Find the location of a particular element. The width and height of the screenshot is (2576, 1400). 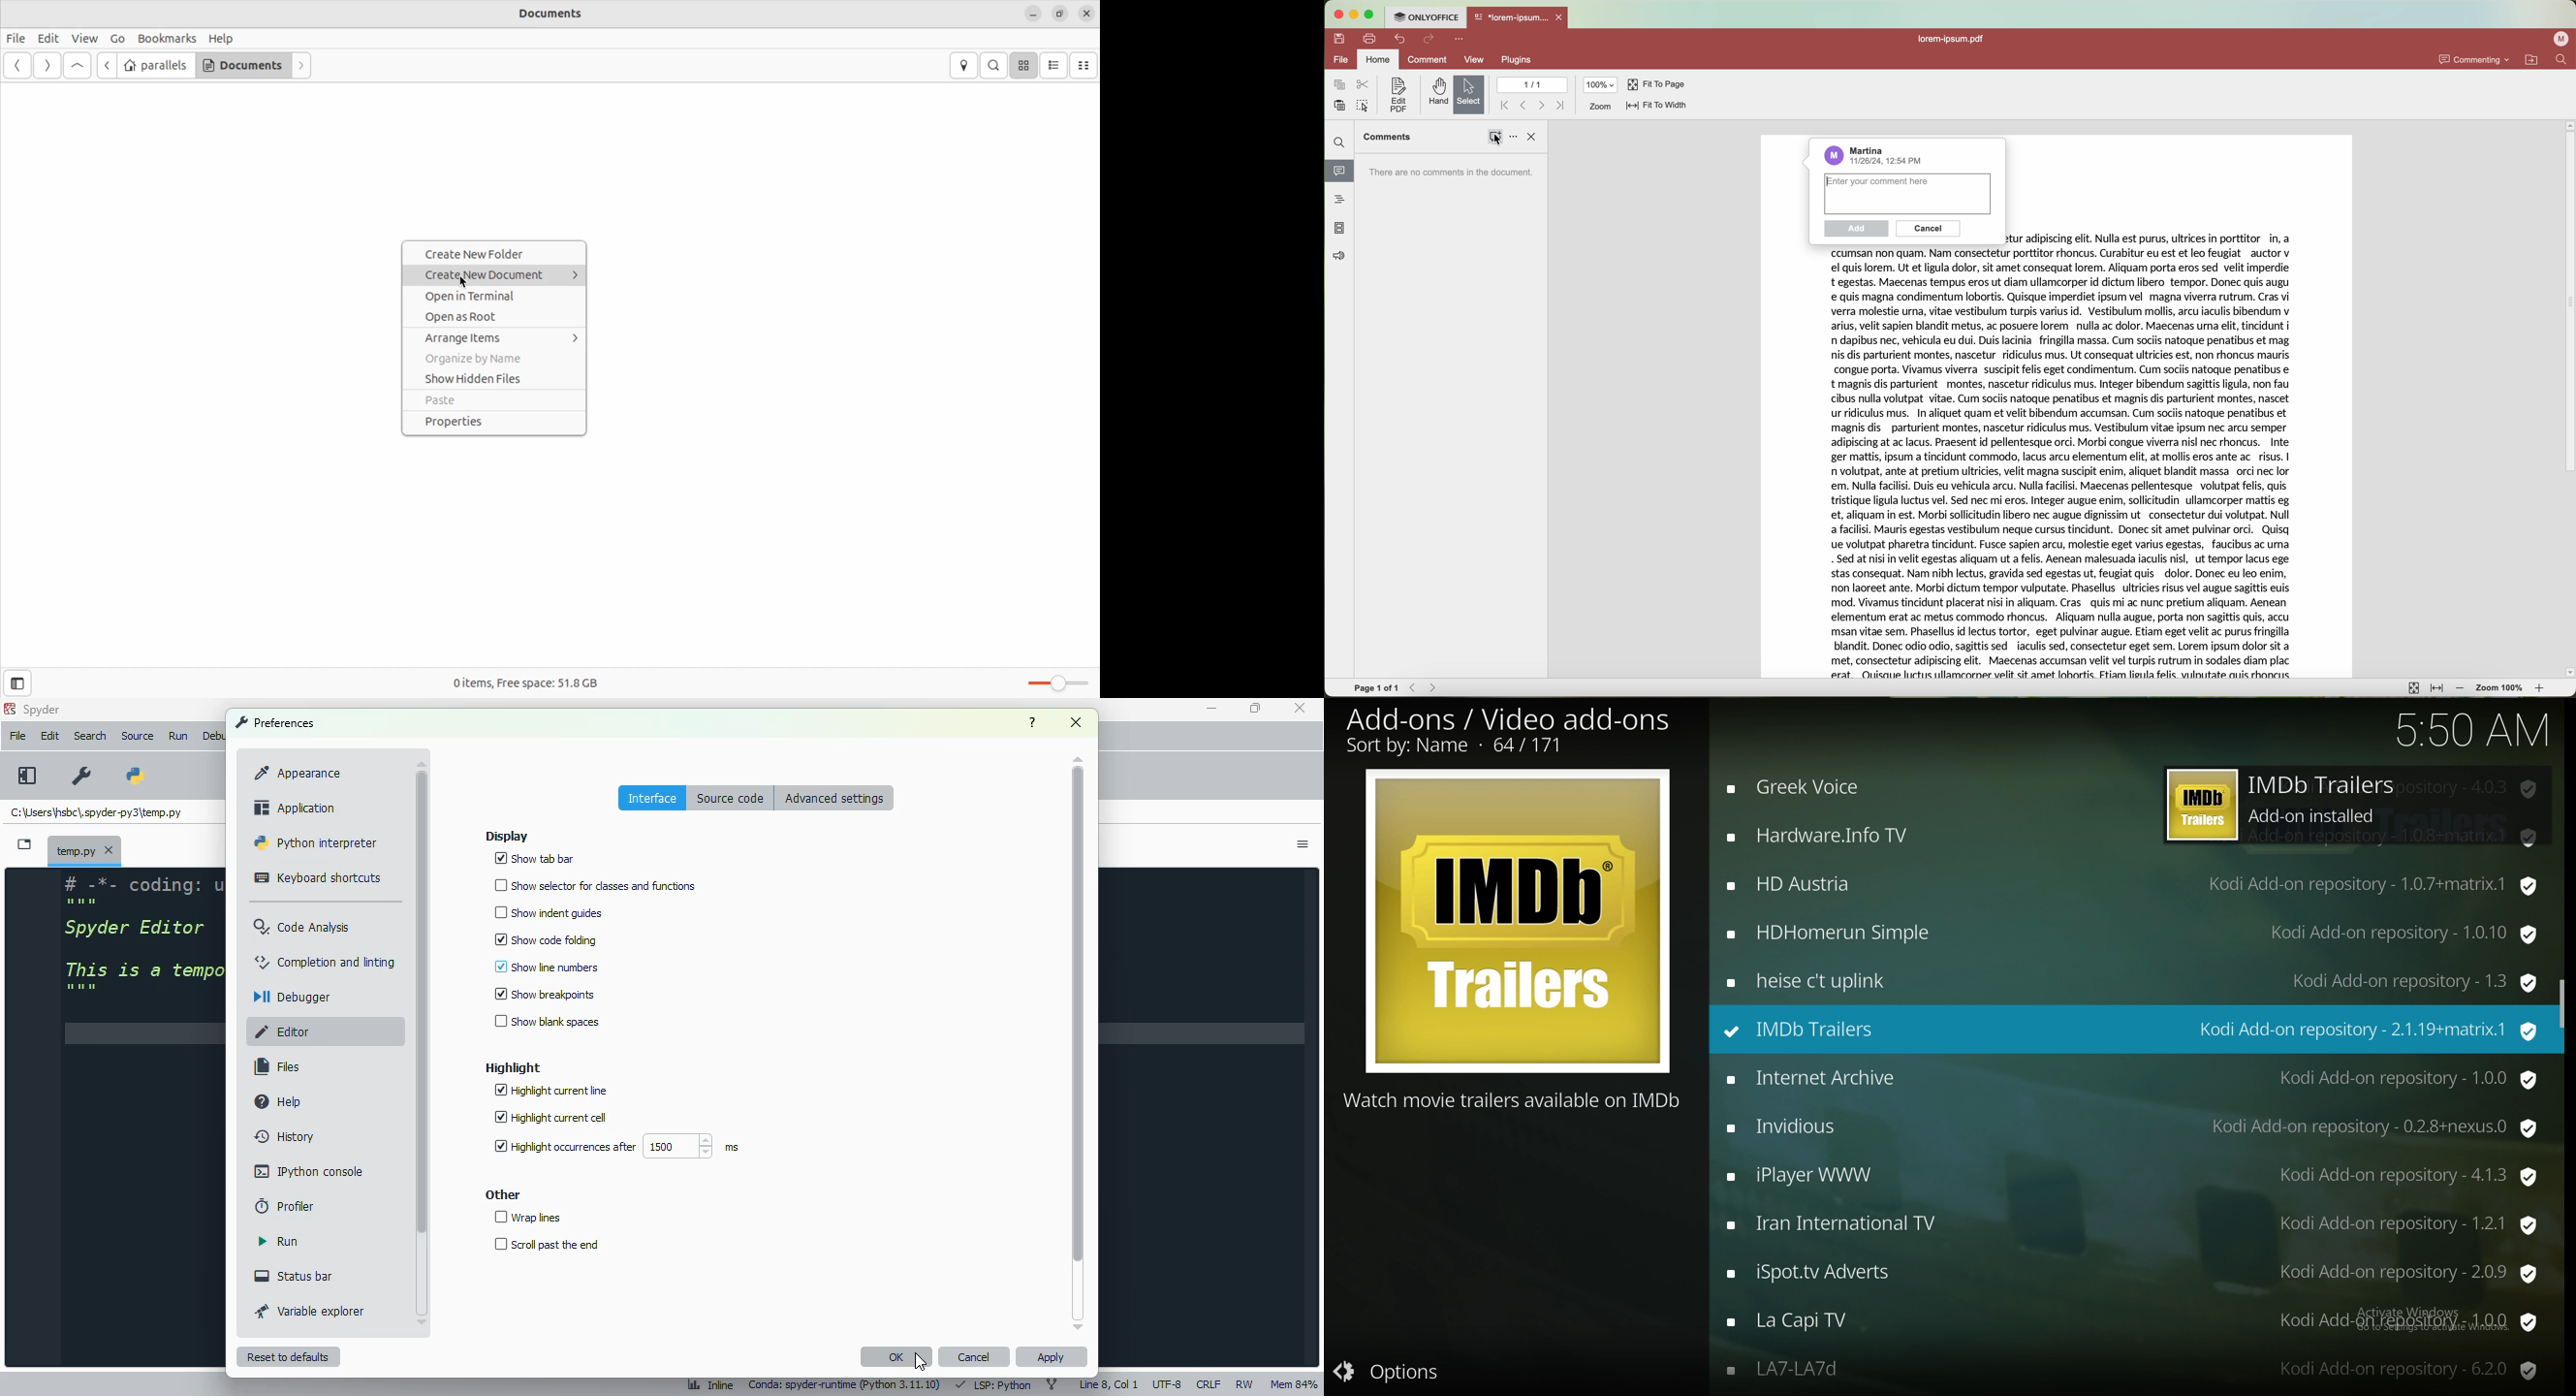

maximize is located at coordinates (1253, 708).